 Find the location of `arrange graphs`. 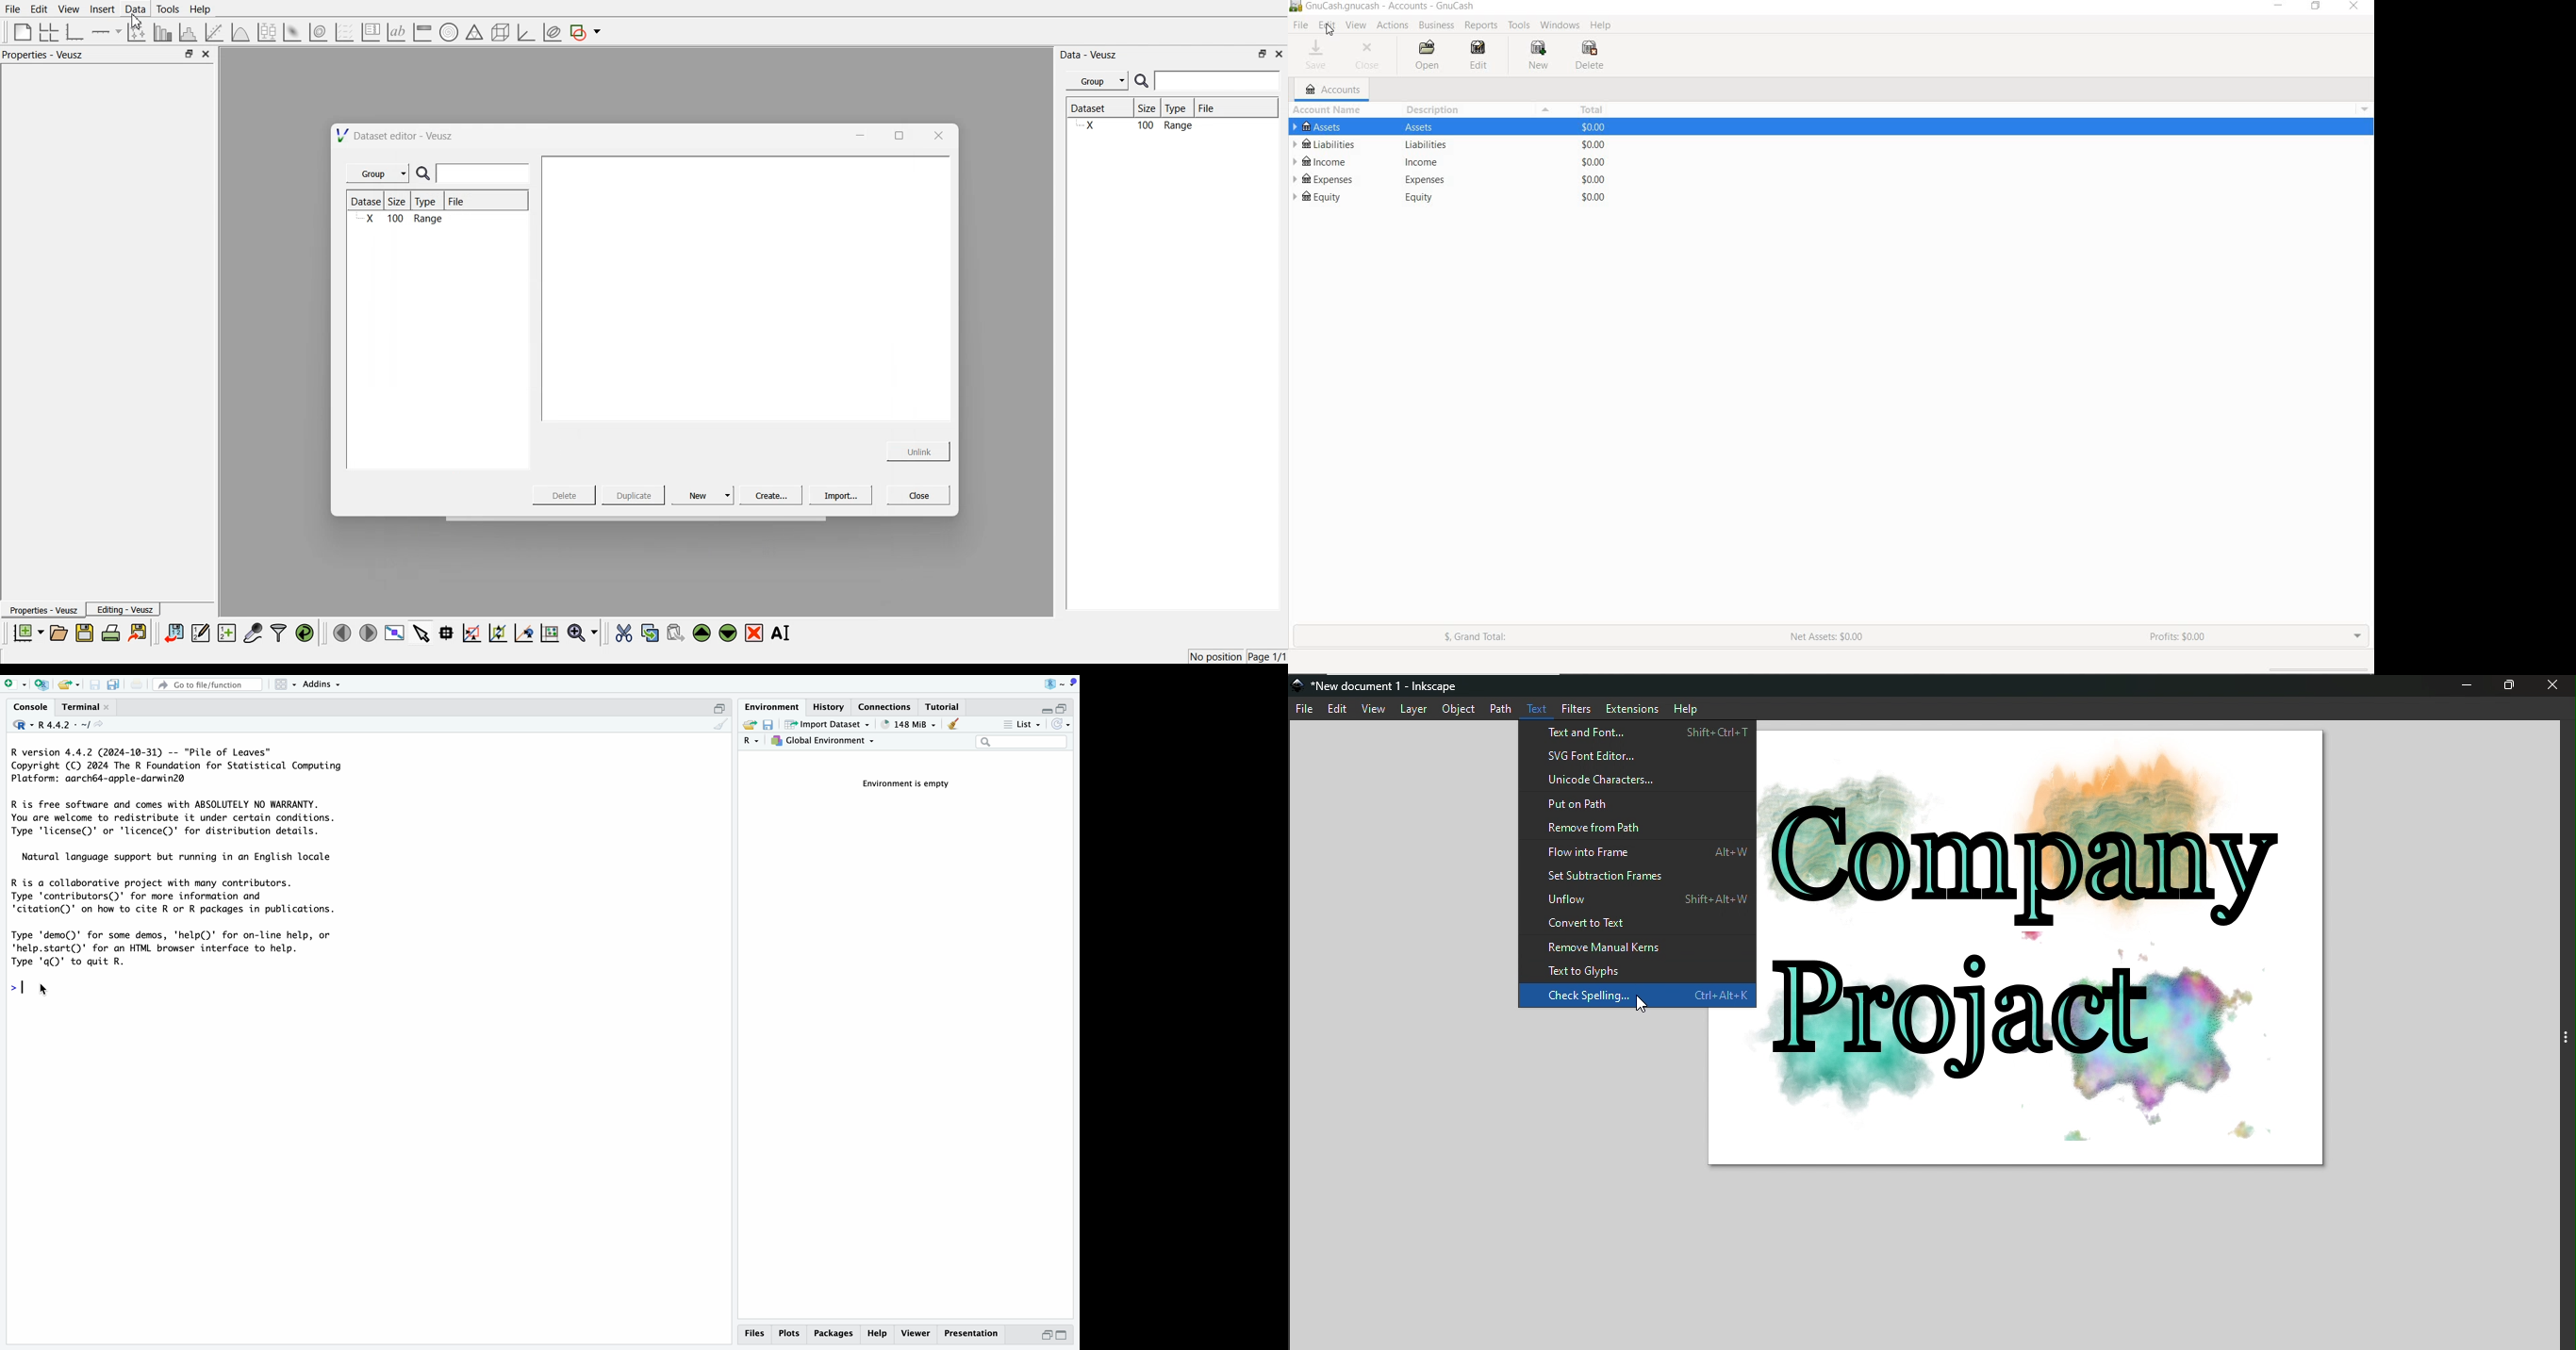

arrange graphs is located at coordinates (46, 32).